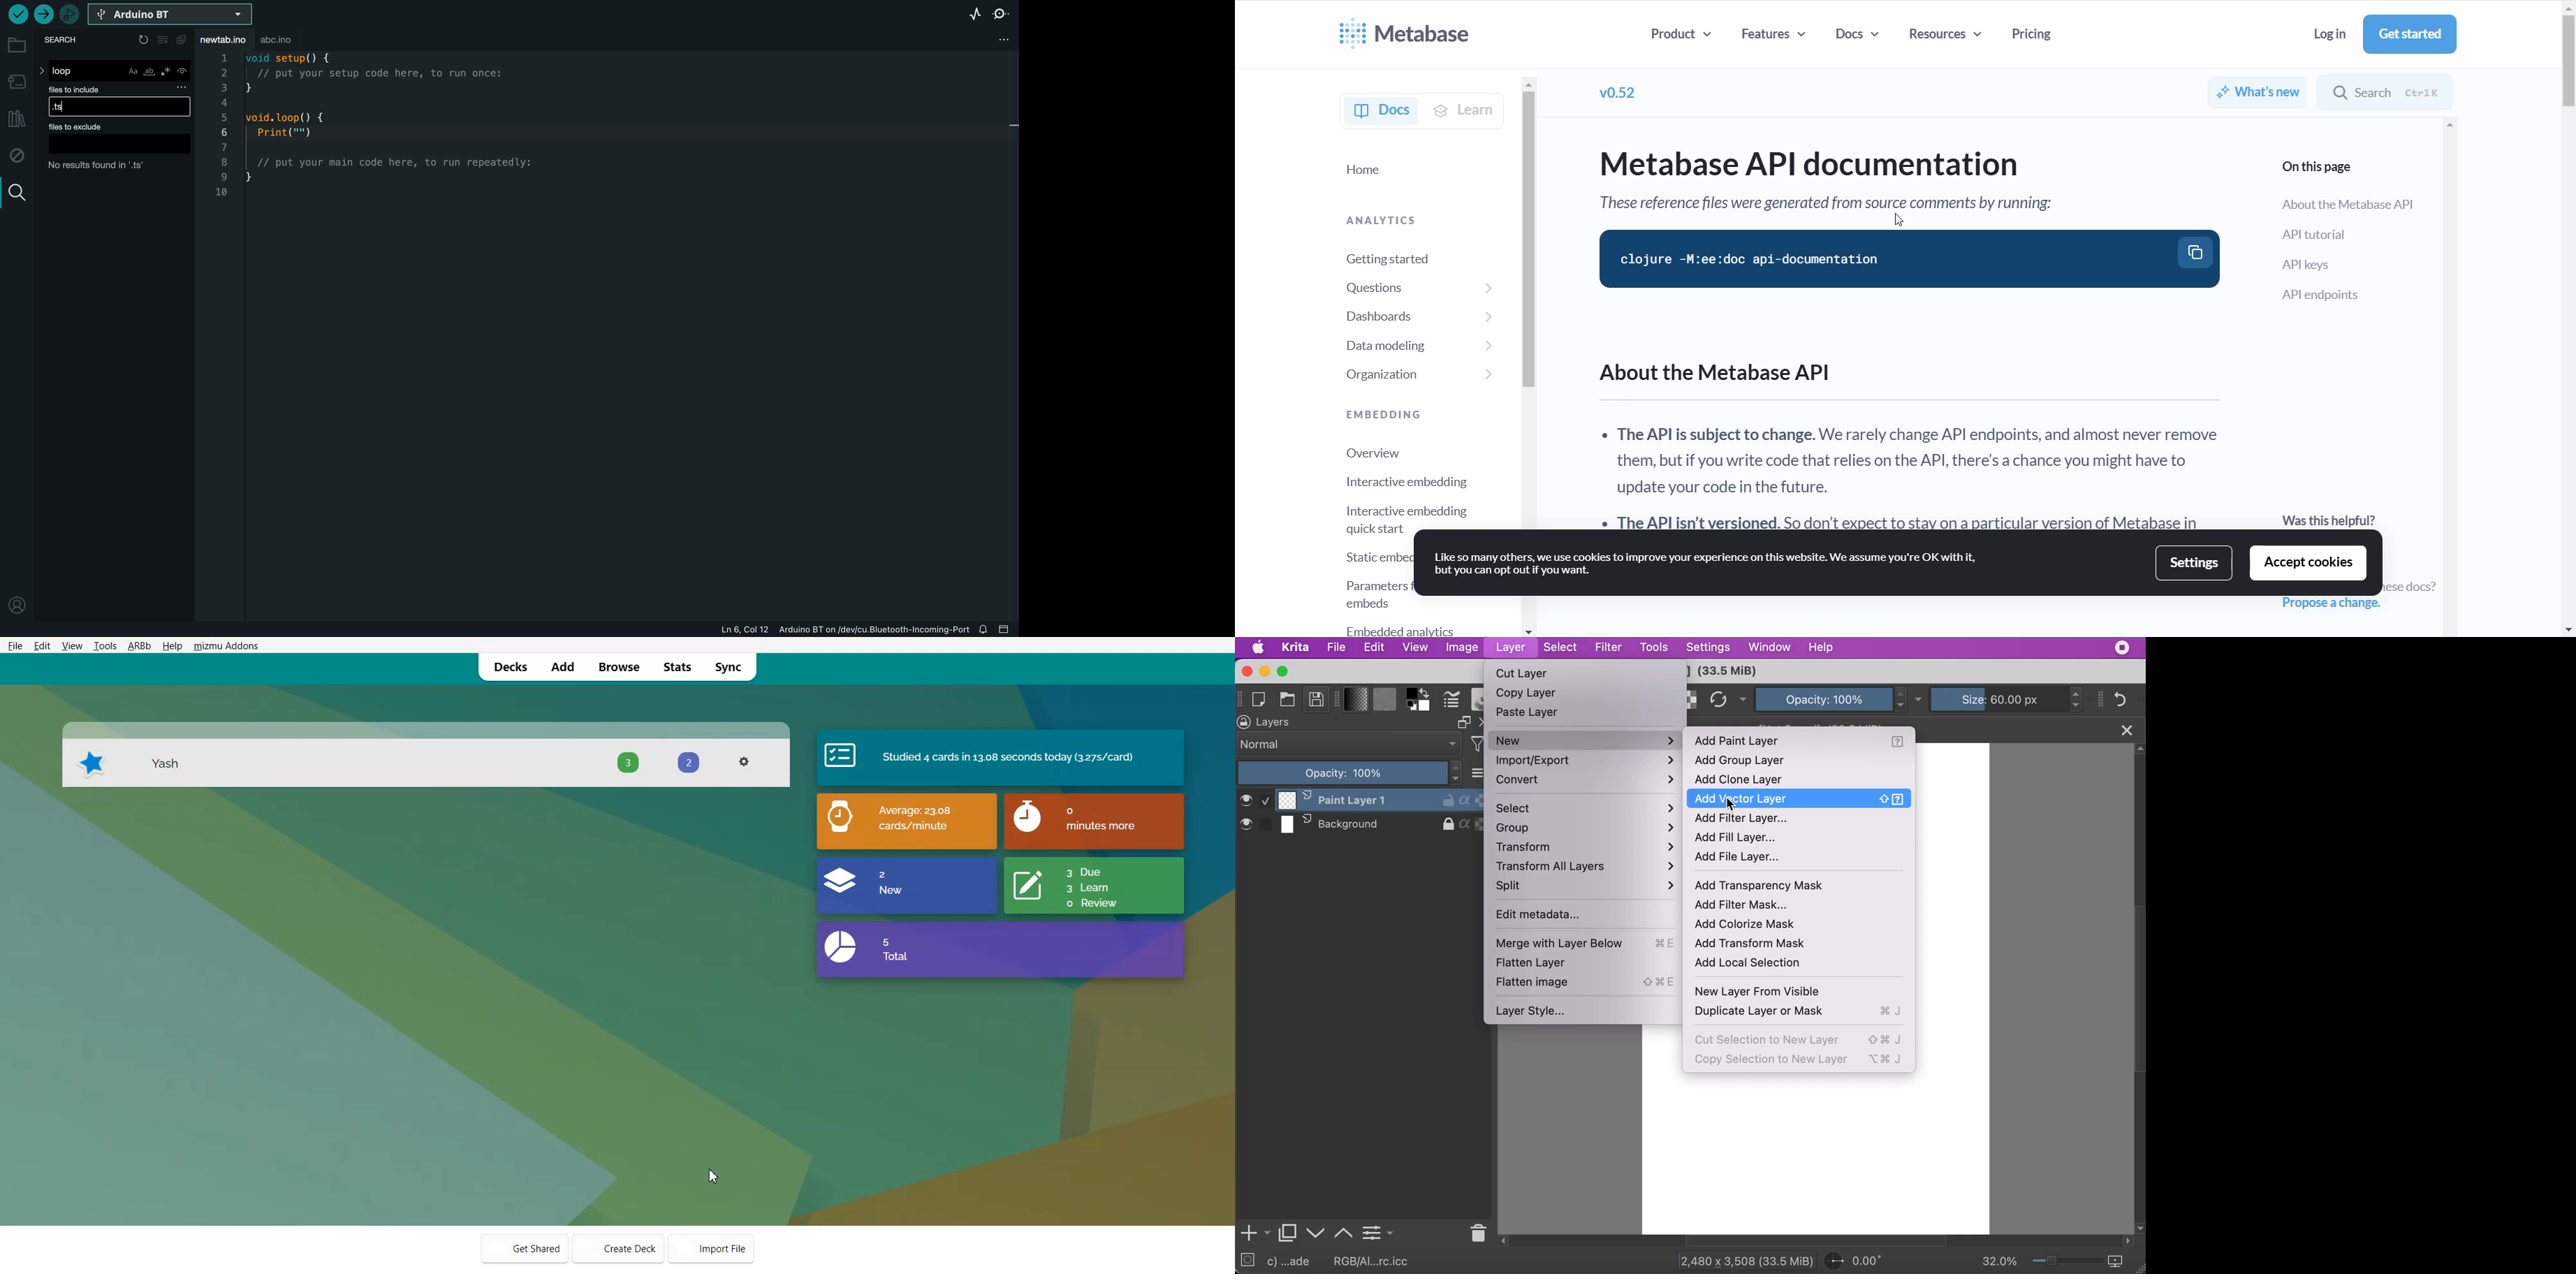 This screenshot has width=2576, height=1288. What do you see at coordinates (1530, 85) in the screenshot?
I see `move up` at bounding box center [1530, 85].